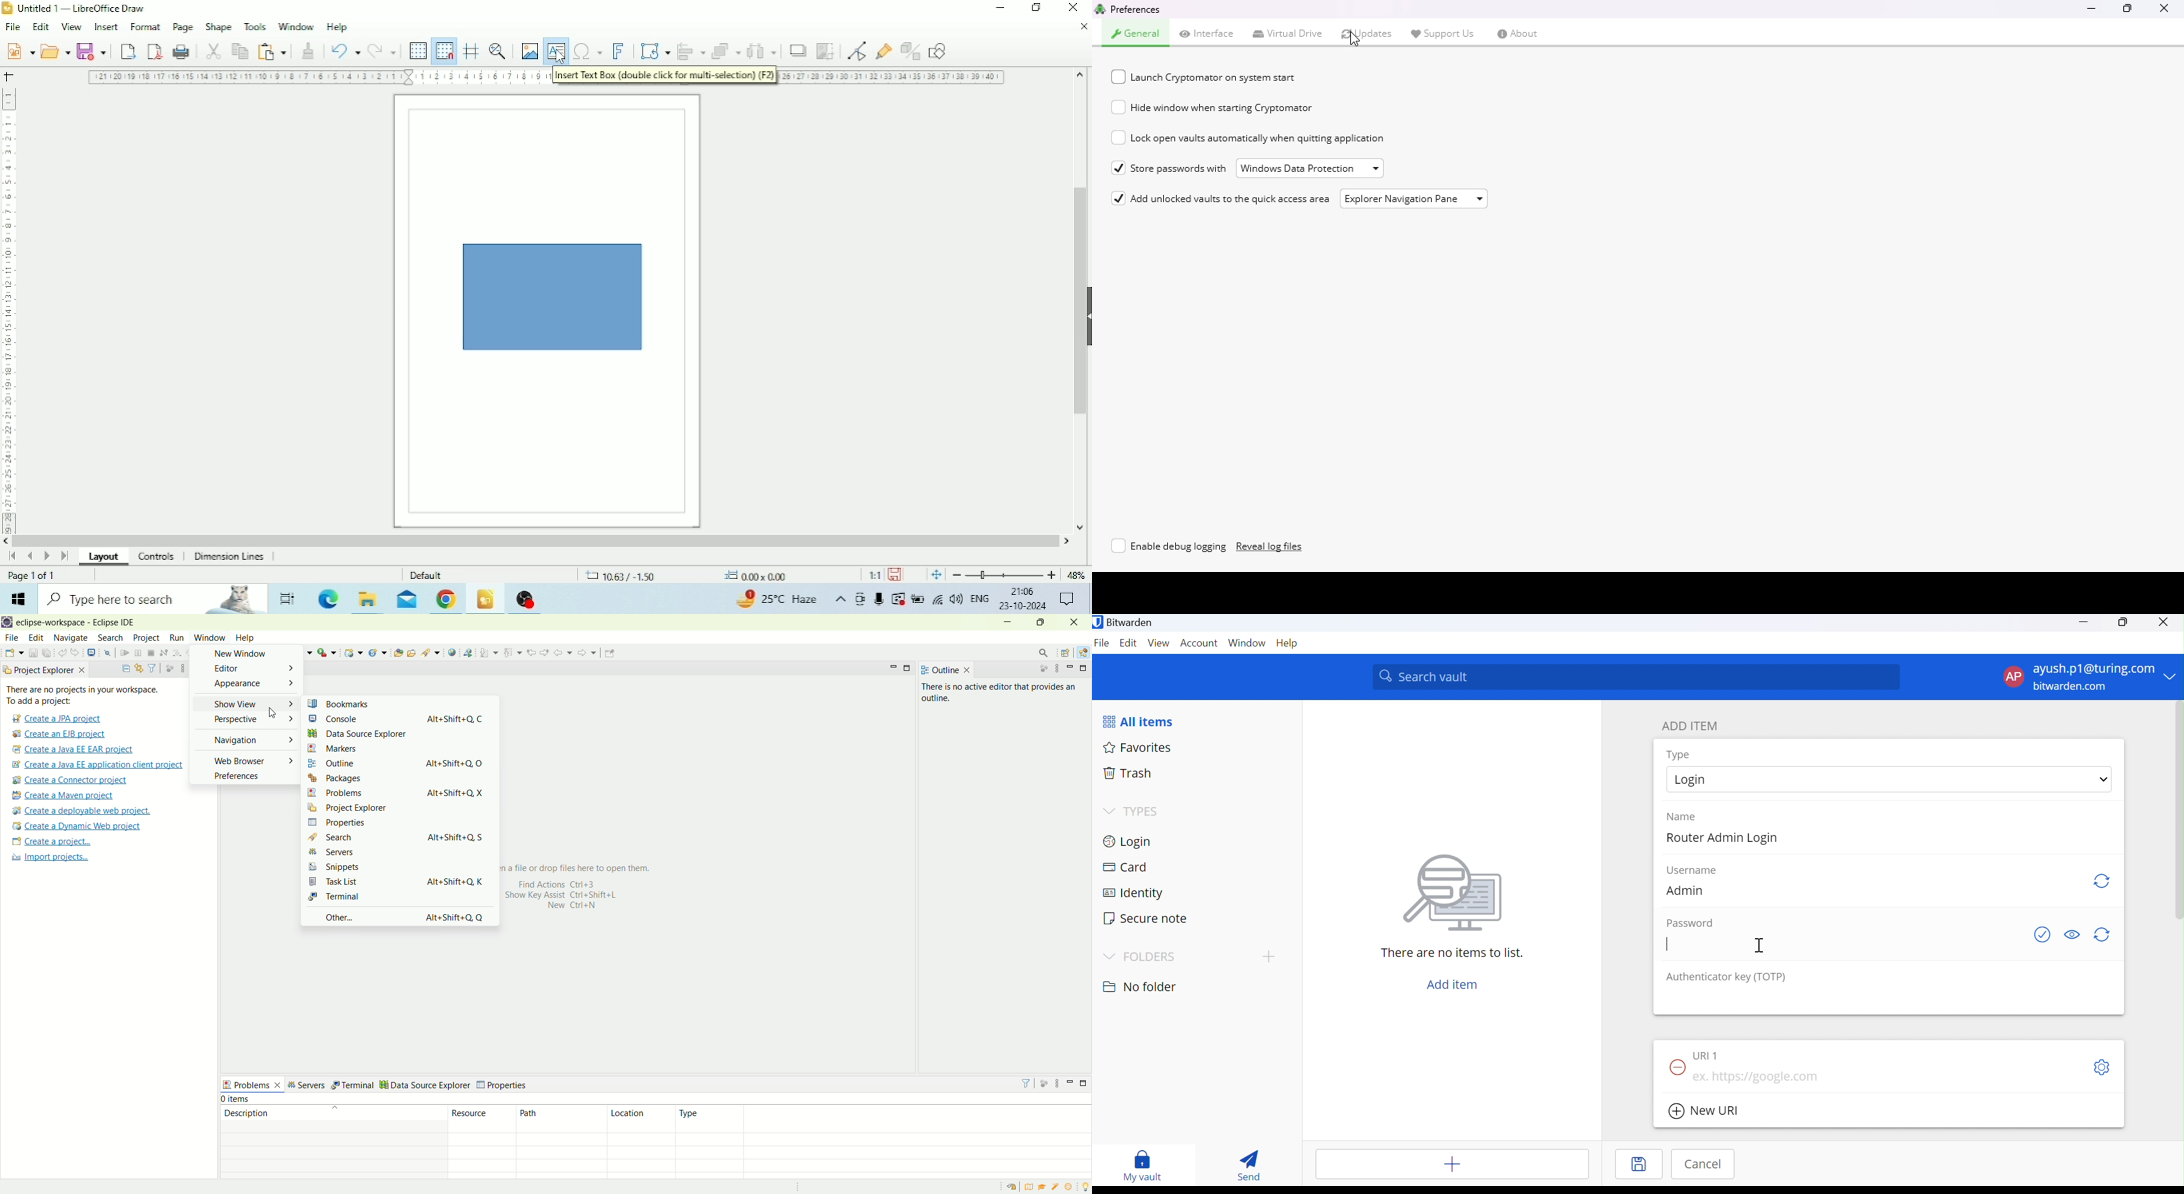 Image resolution: width=2184 pixels, height=1204 pixels. Describe the element at coordinates (1041, 623) in the screenshot. I see `maximize` at that location.